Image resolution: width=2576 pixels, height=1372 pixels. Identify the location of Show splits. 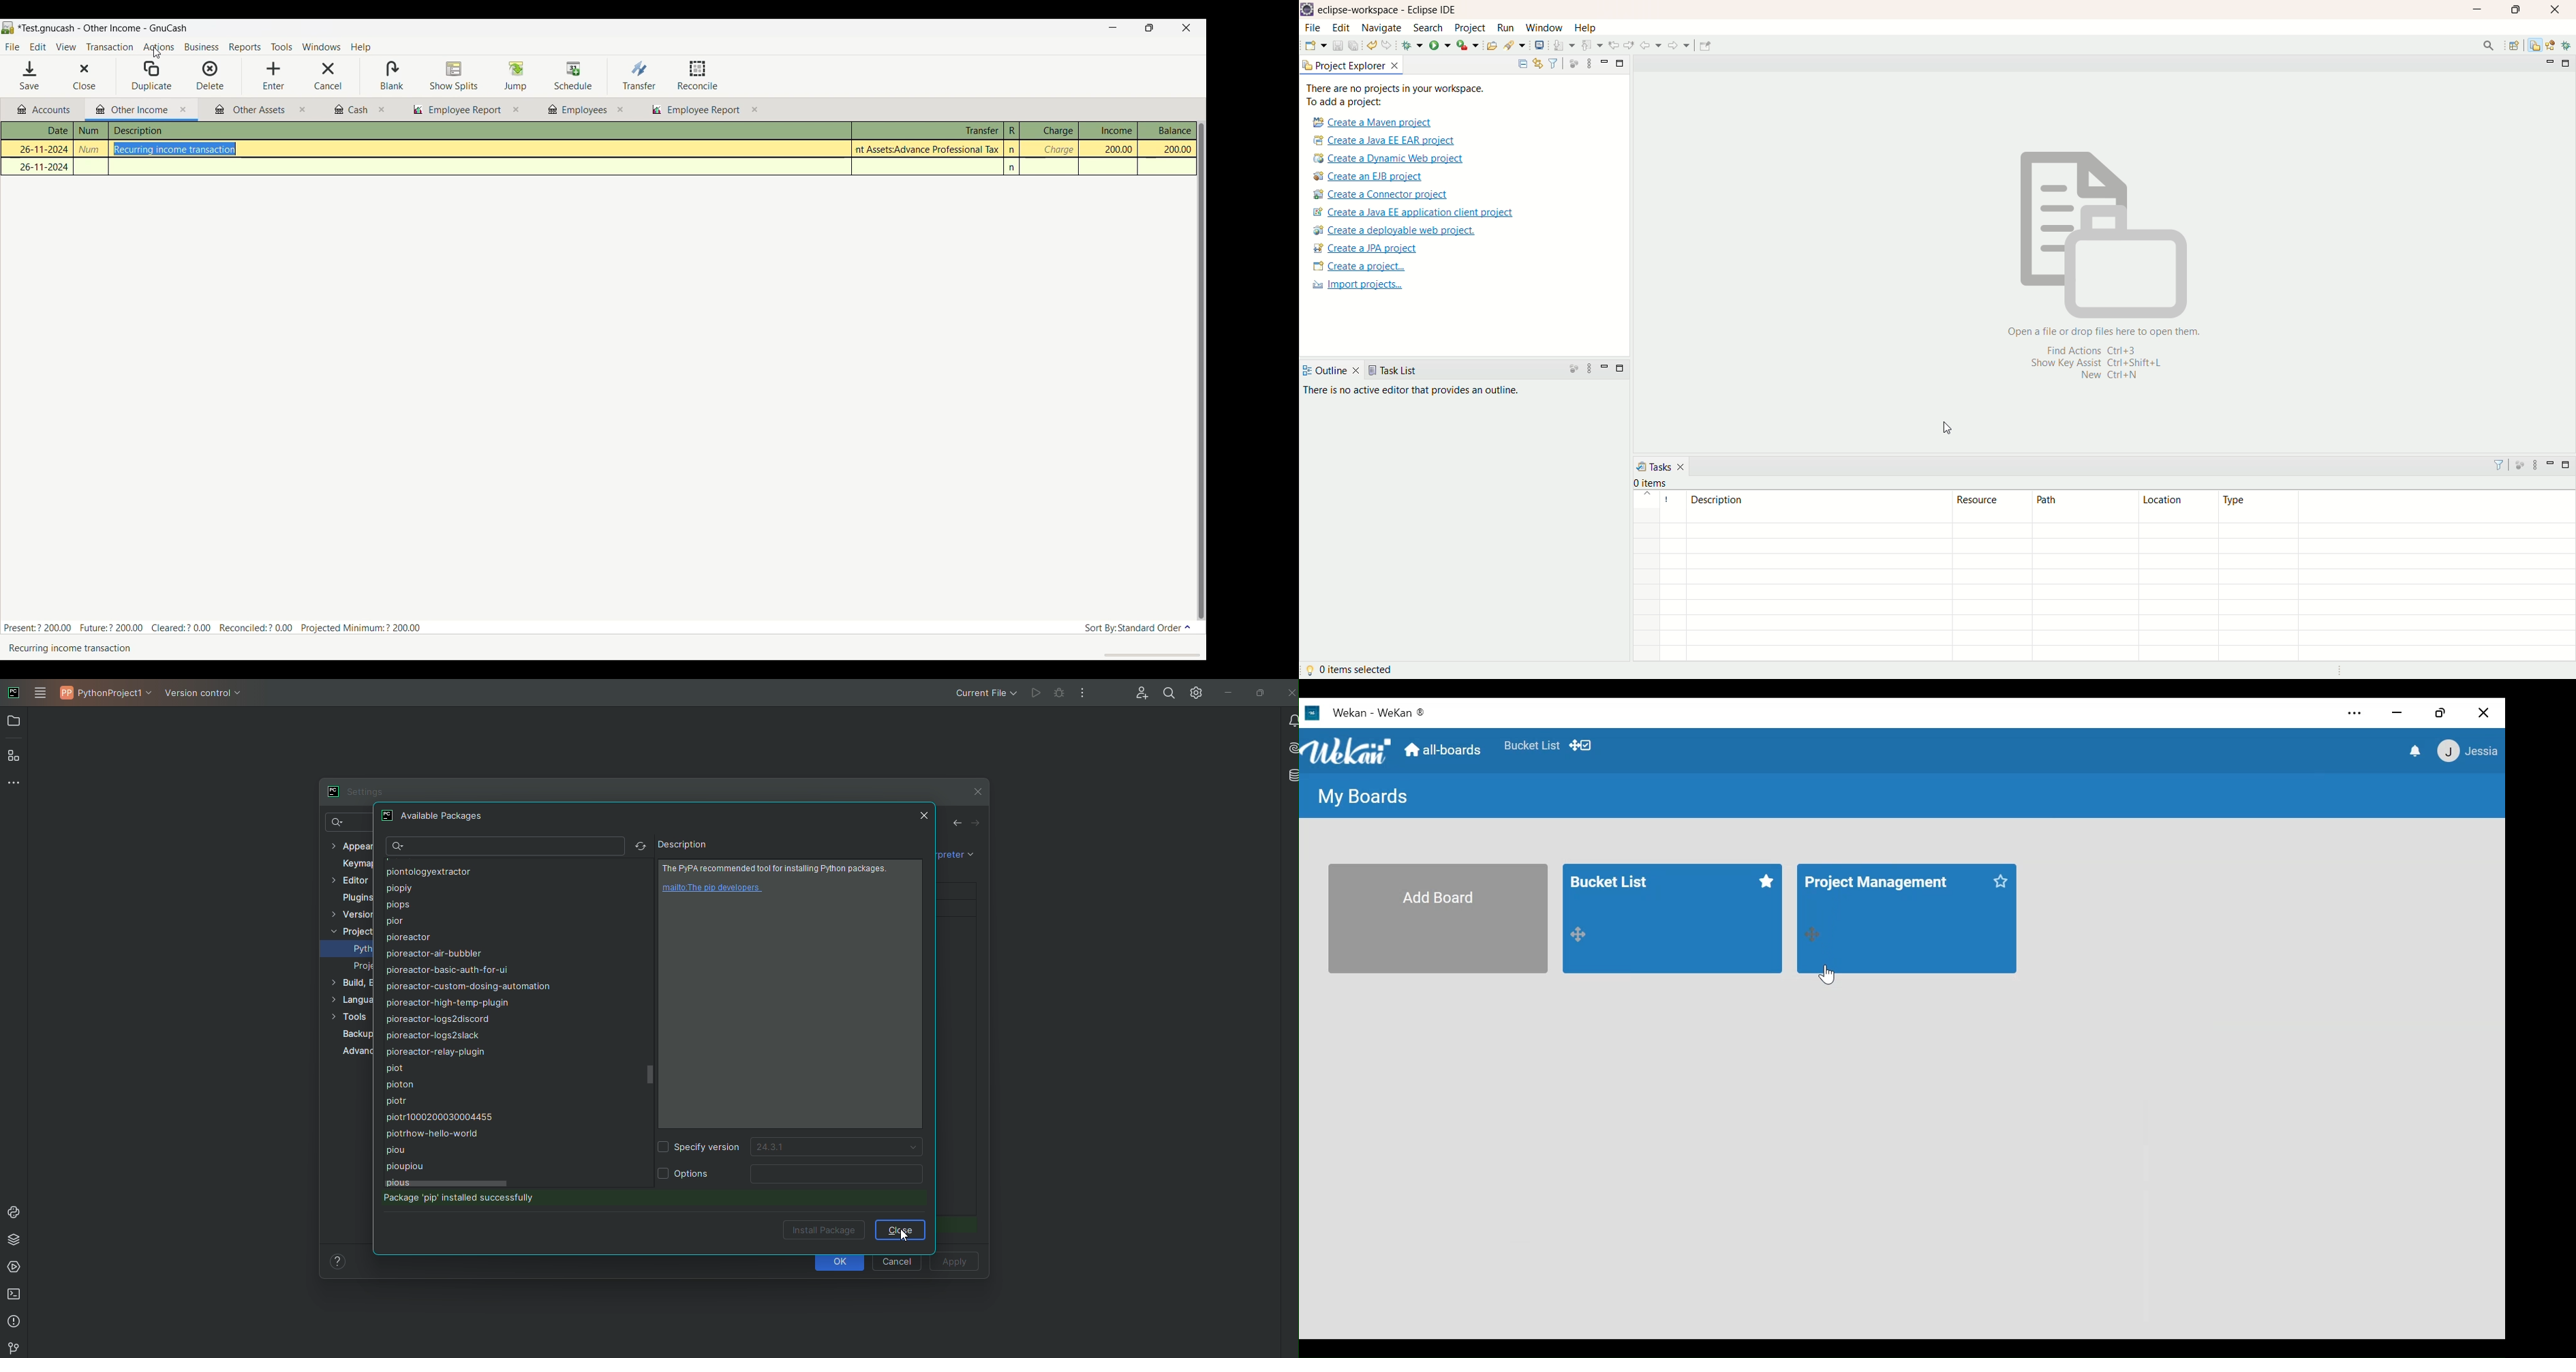
(454, 77).